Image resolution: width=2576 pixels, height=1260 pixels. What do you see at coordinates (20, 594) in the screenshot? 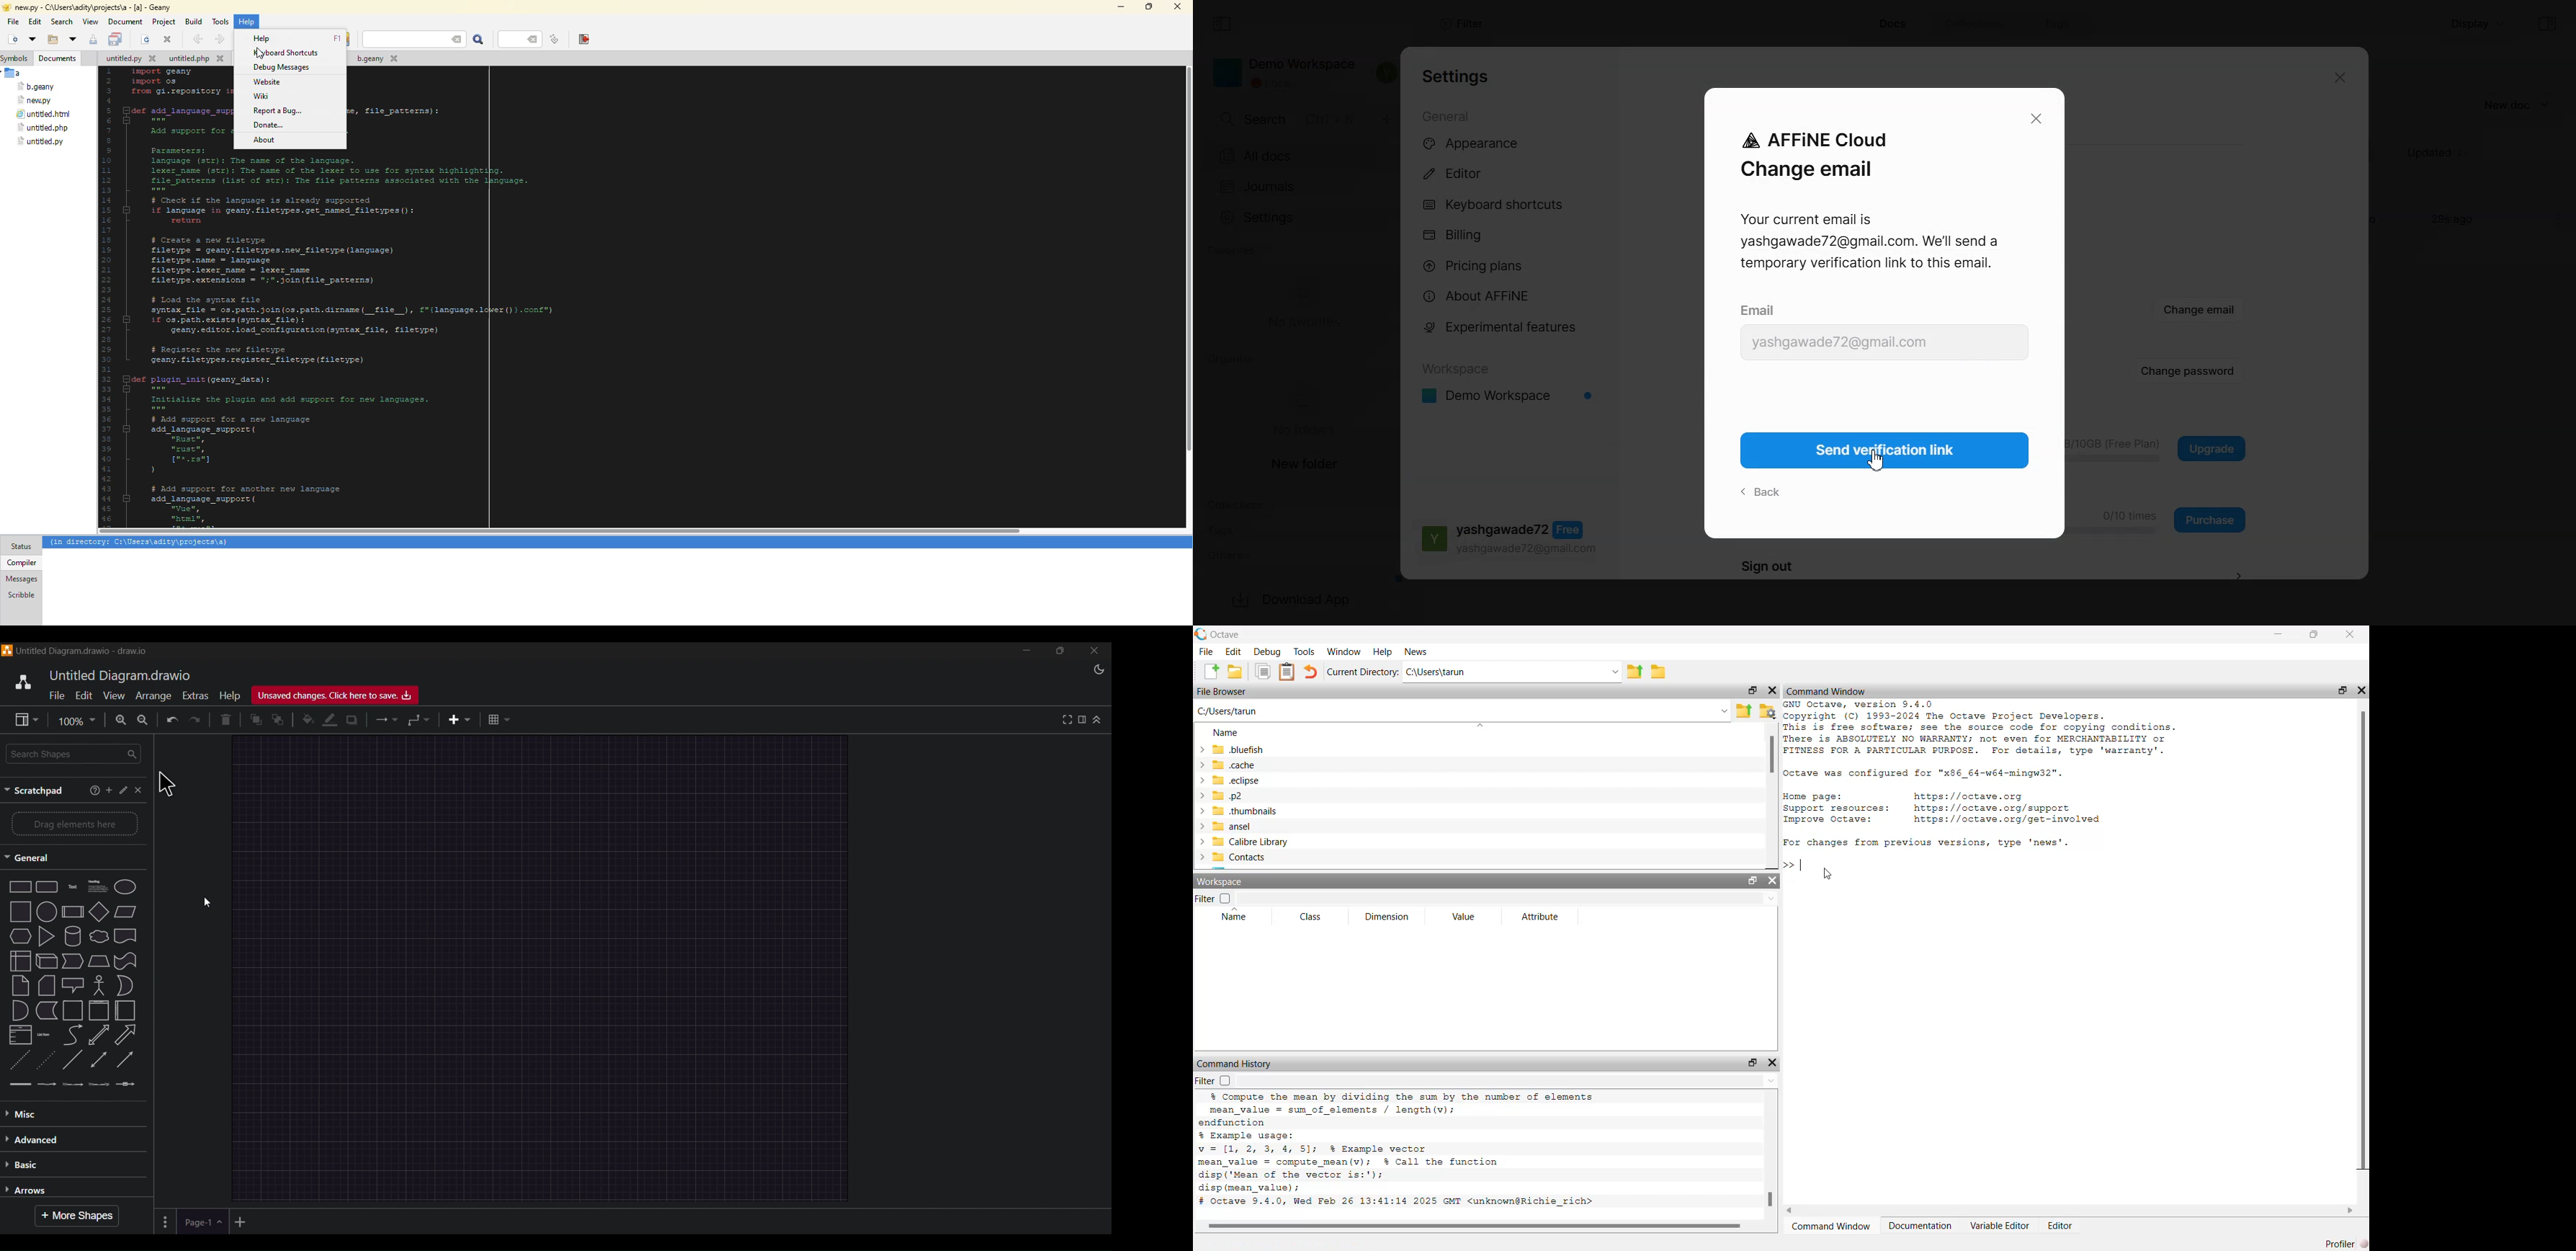
I see `scribble` at bounding box center [20, 594].